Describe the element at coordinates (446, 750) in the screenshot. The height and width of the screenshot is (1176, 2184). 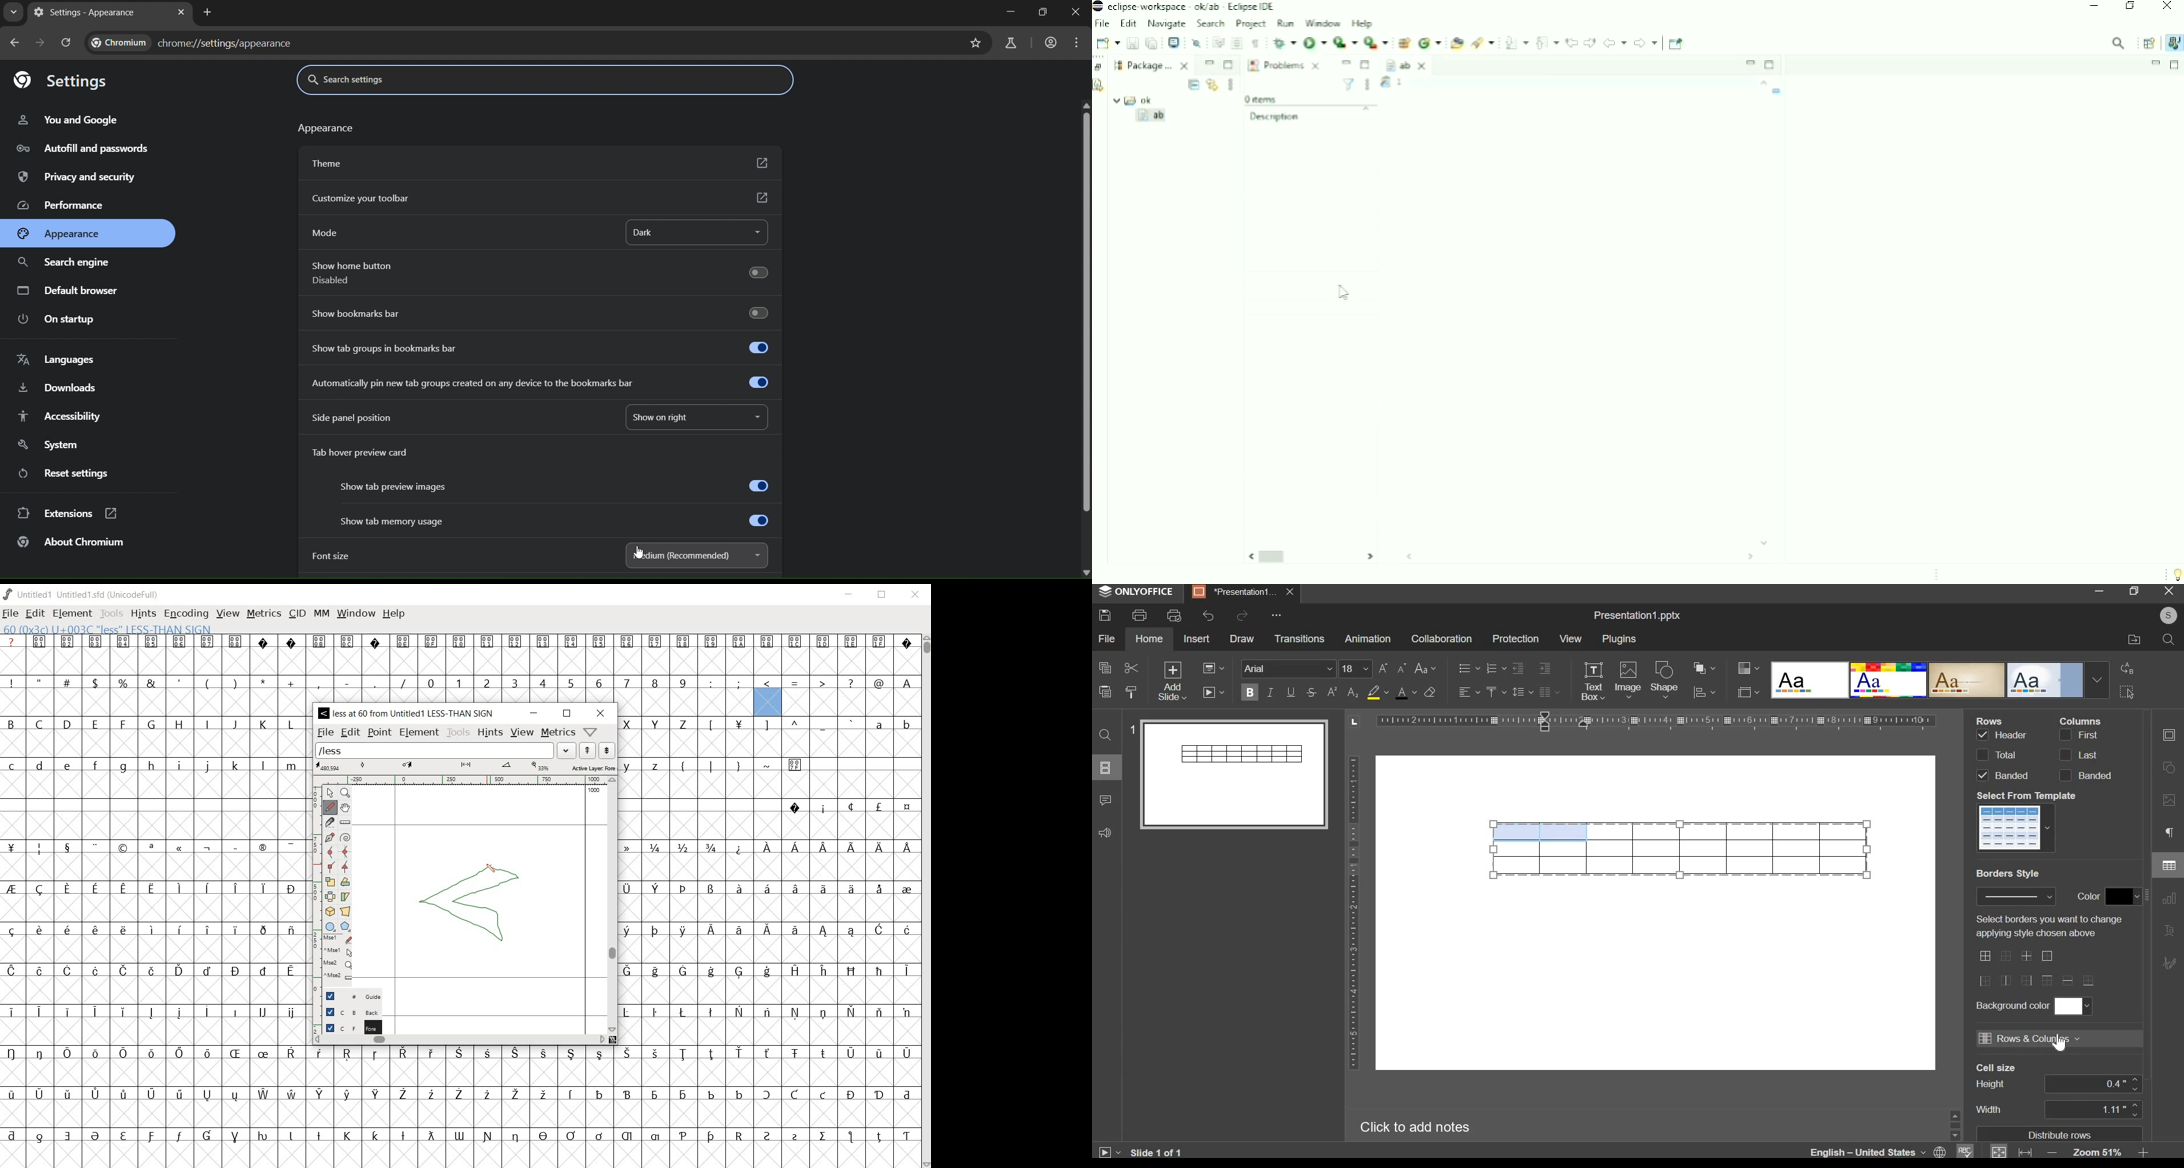
I see `load word list` at that location.